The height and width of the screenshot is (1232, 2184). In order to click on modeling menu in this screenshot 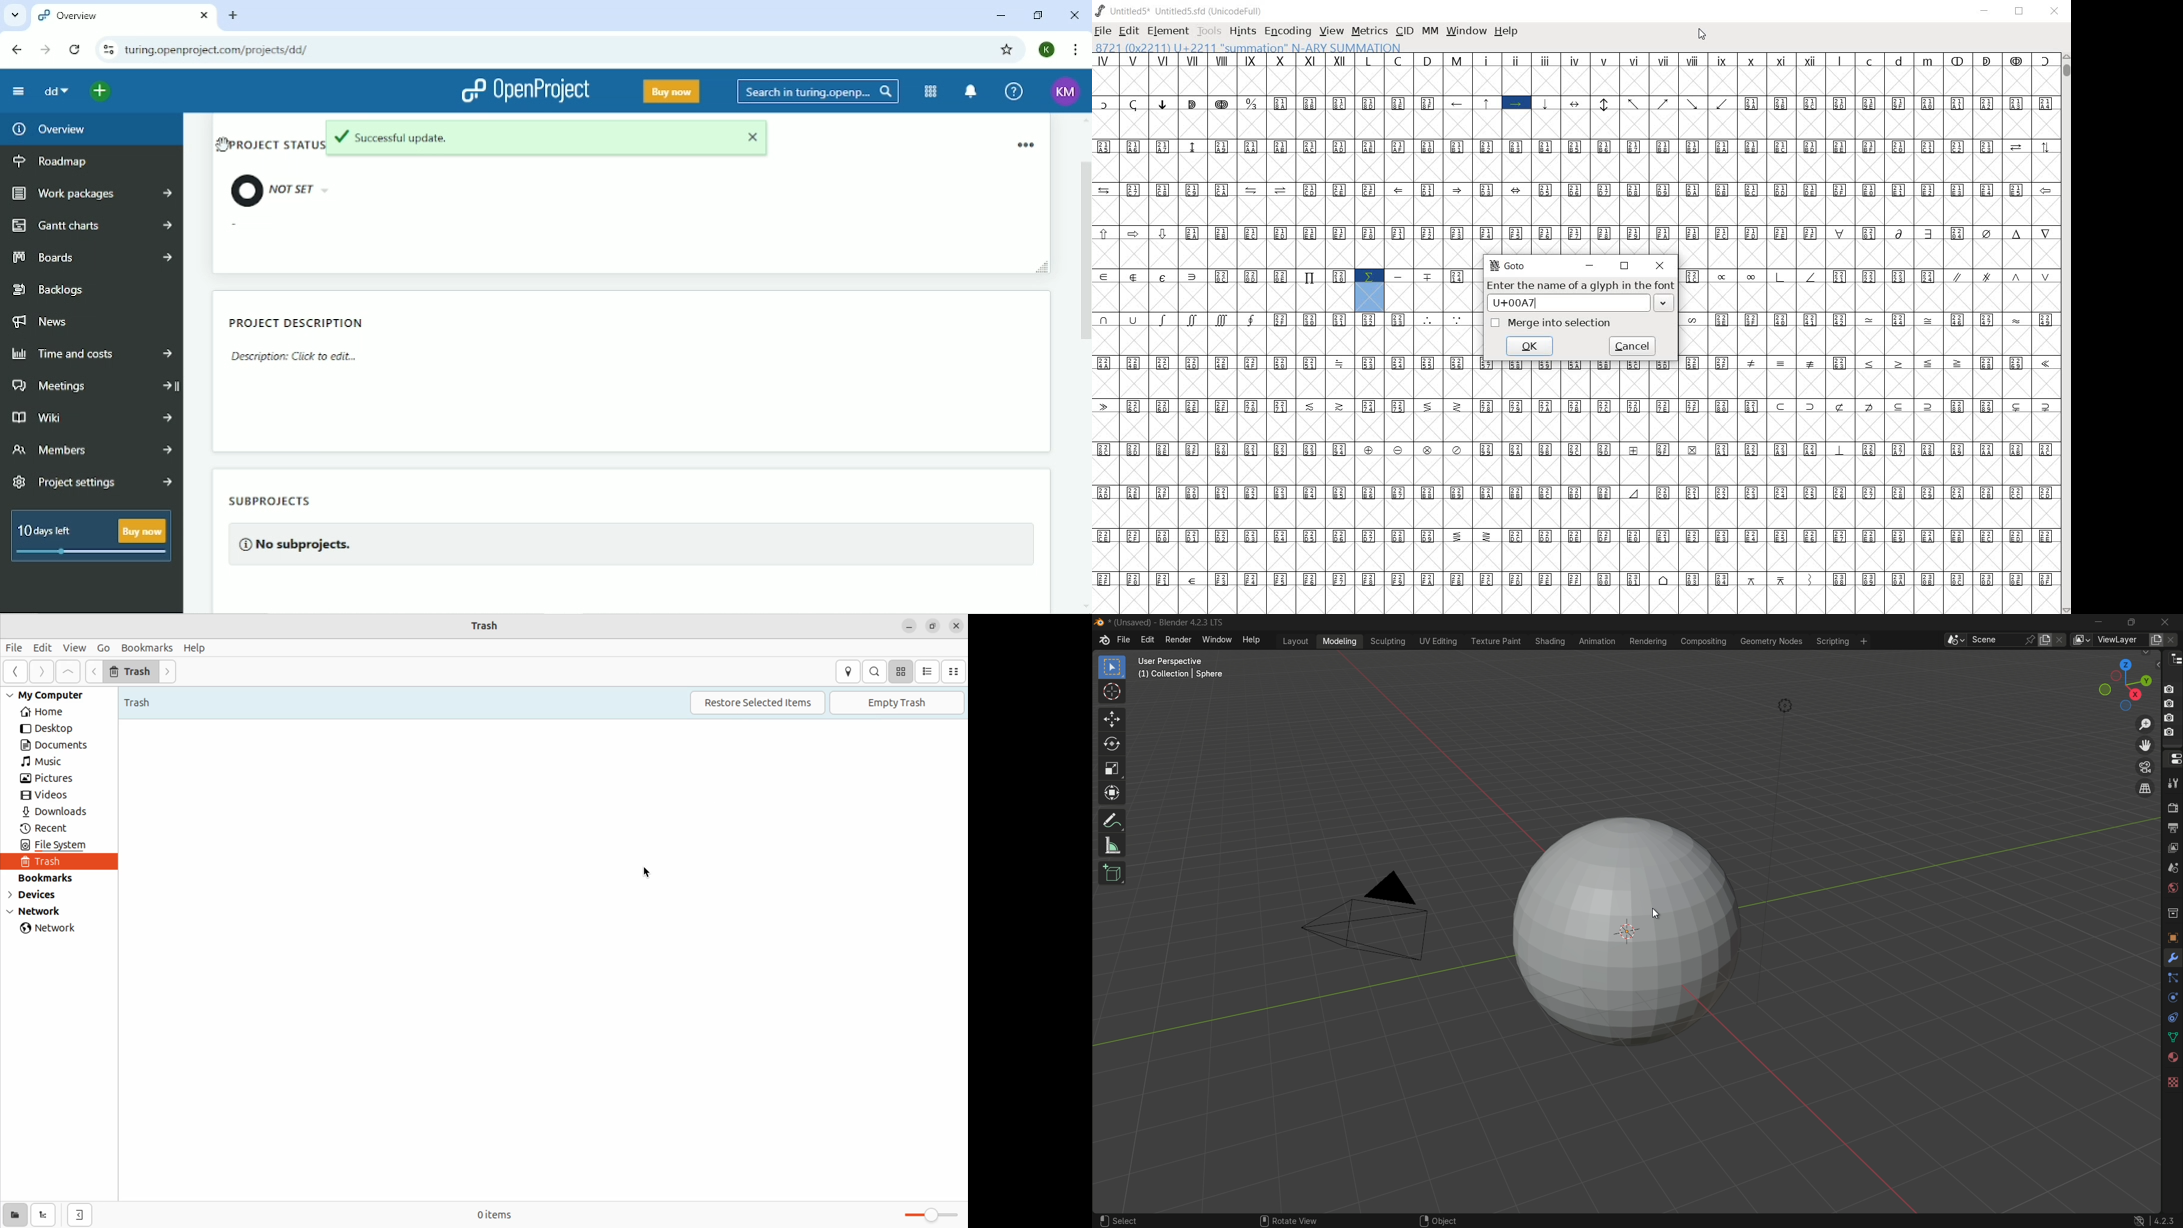, I will do `click(1340, 642)`.